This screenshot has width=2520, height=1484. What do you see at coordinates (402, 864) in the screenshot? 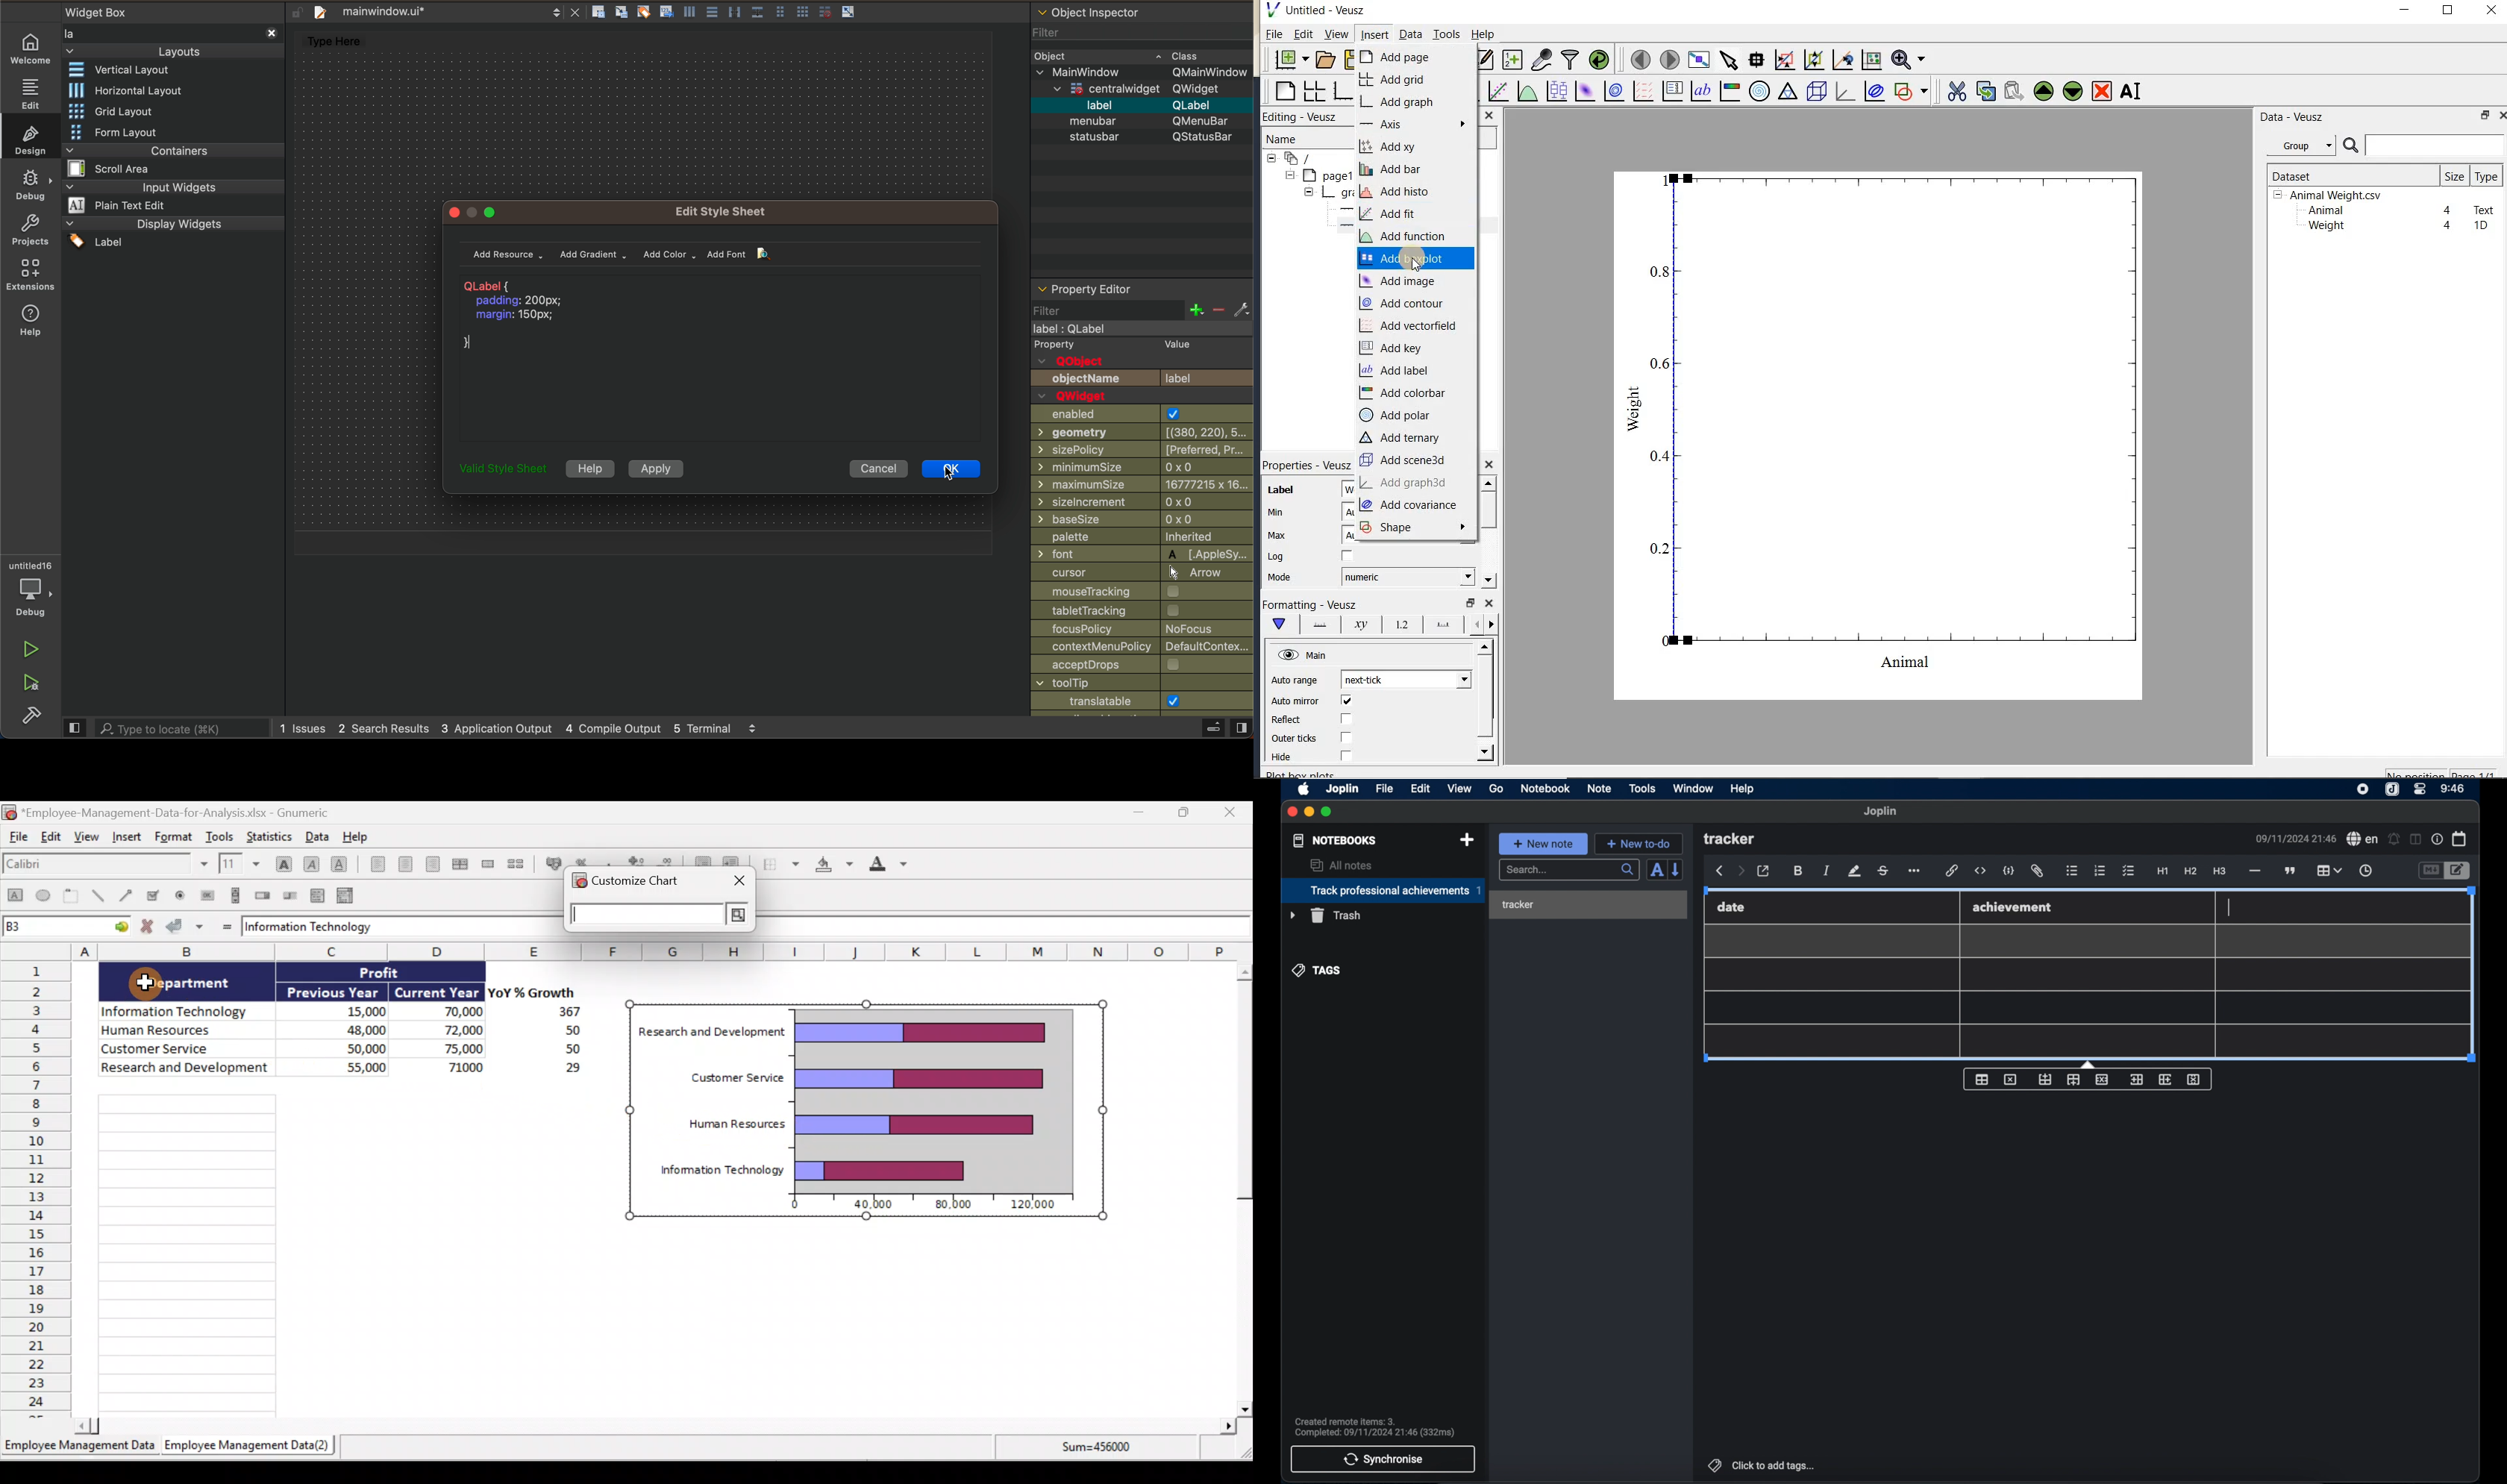
I see `Centre horizontally` at bounding box center [402, 864].